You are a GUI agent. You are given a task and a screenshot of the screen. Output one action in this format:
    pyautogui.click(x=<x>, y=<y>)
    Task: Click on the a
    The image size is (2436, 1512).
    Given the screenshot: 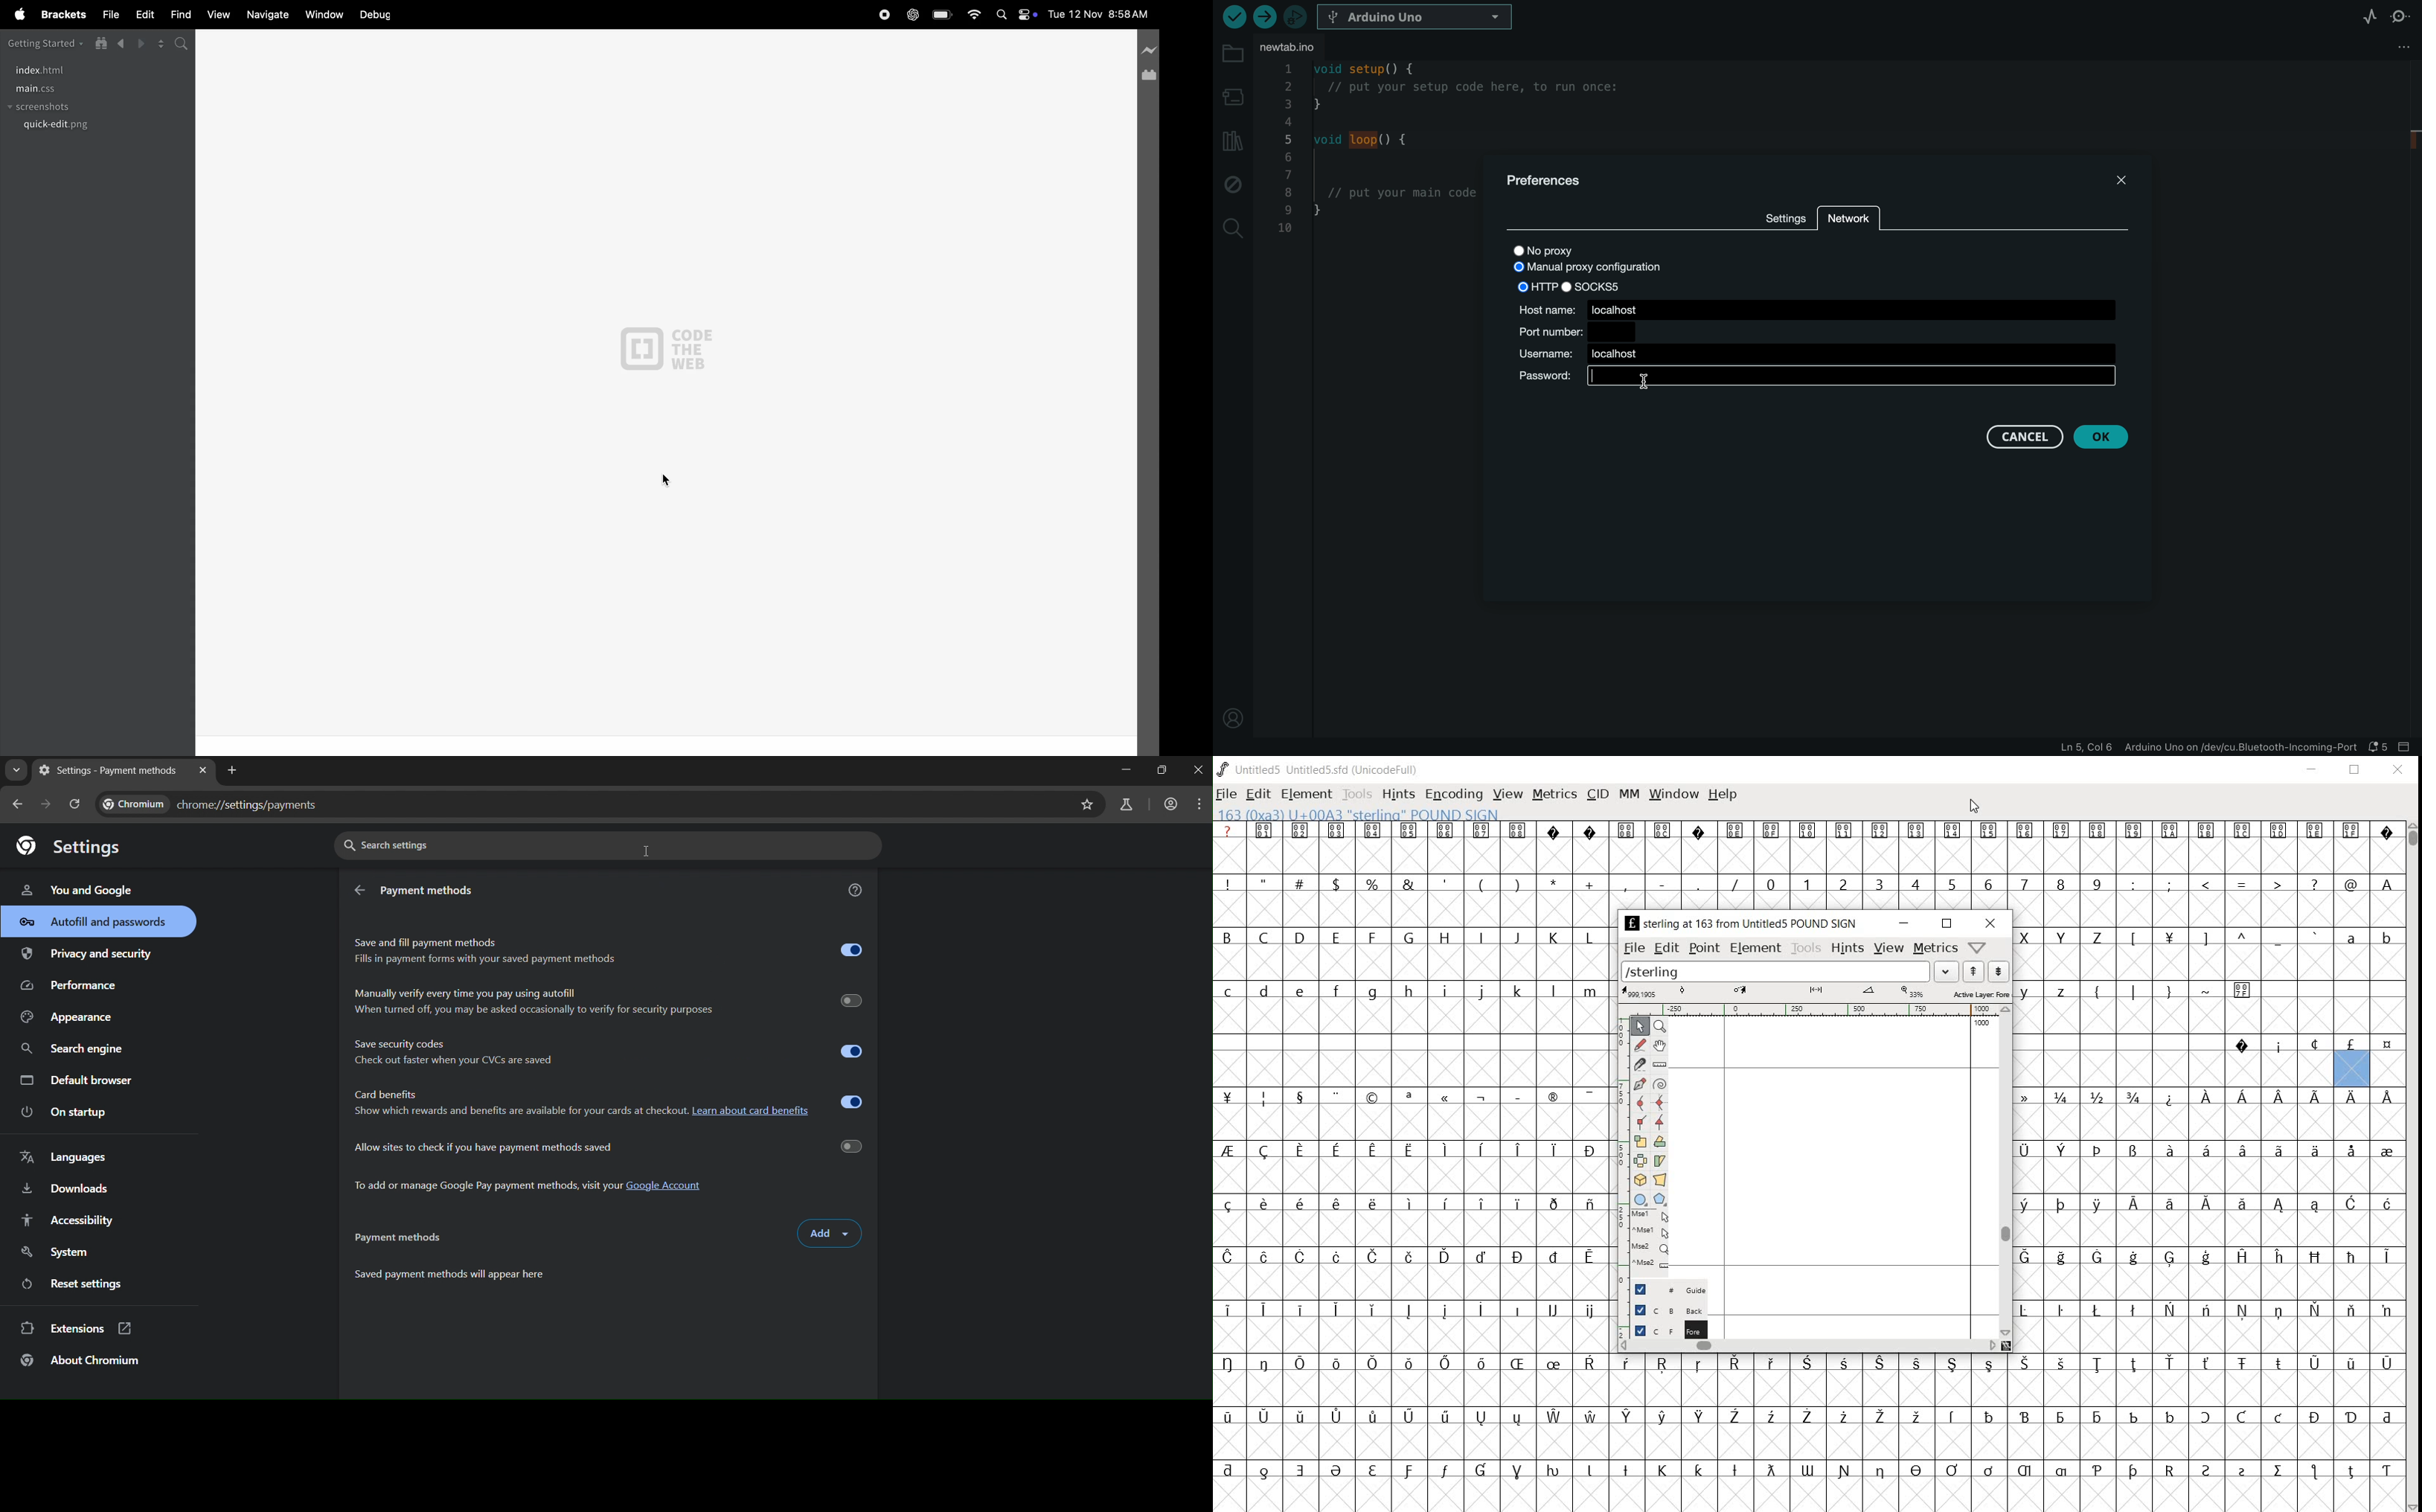 What is the action you would take?
    pyautogui.click(x=2352, y=937)
    